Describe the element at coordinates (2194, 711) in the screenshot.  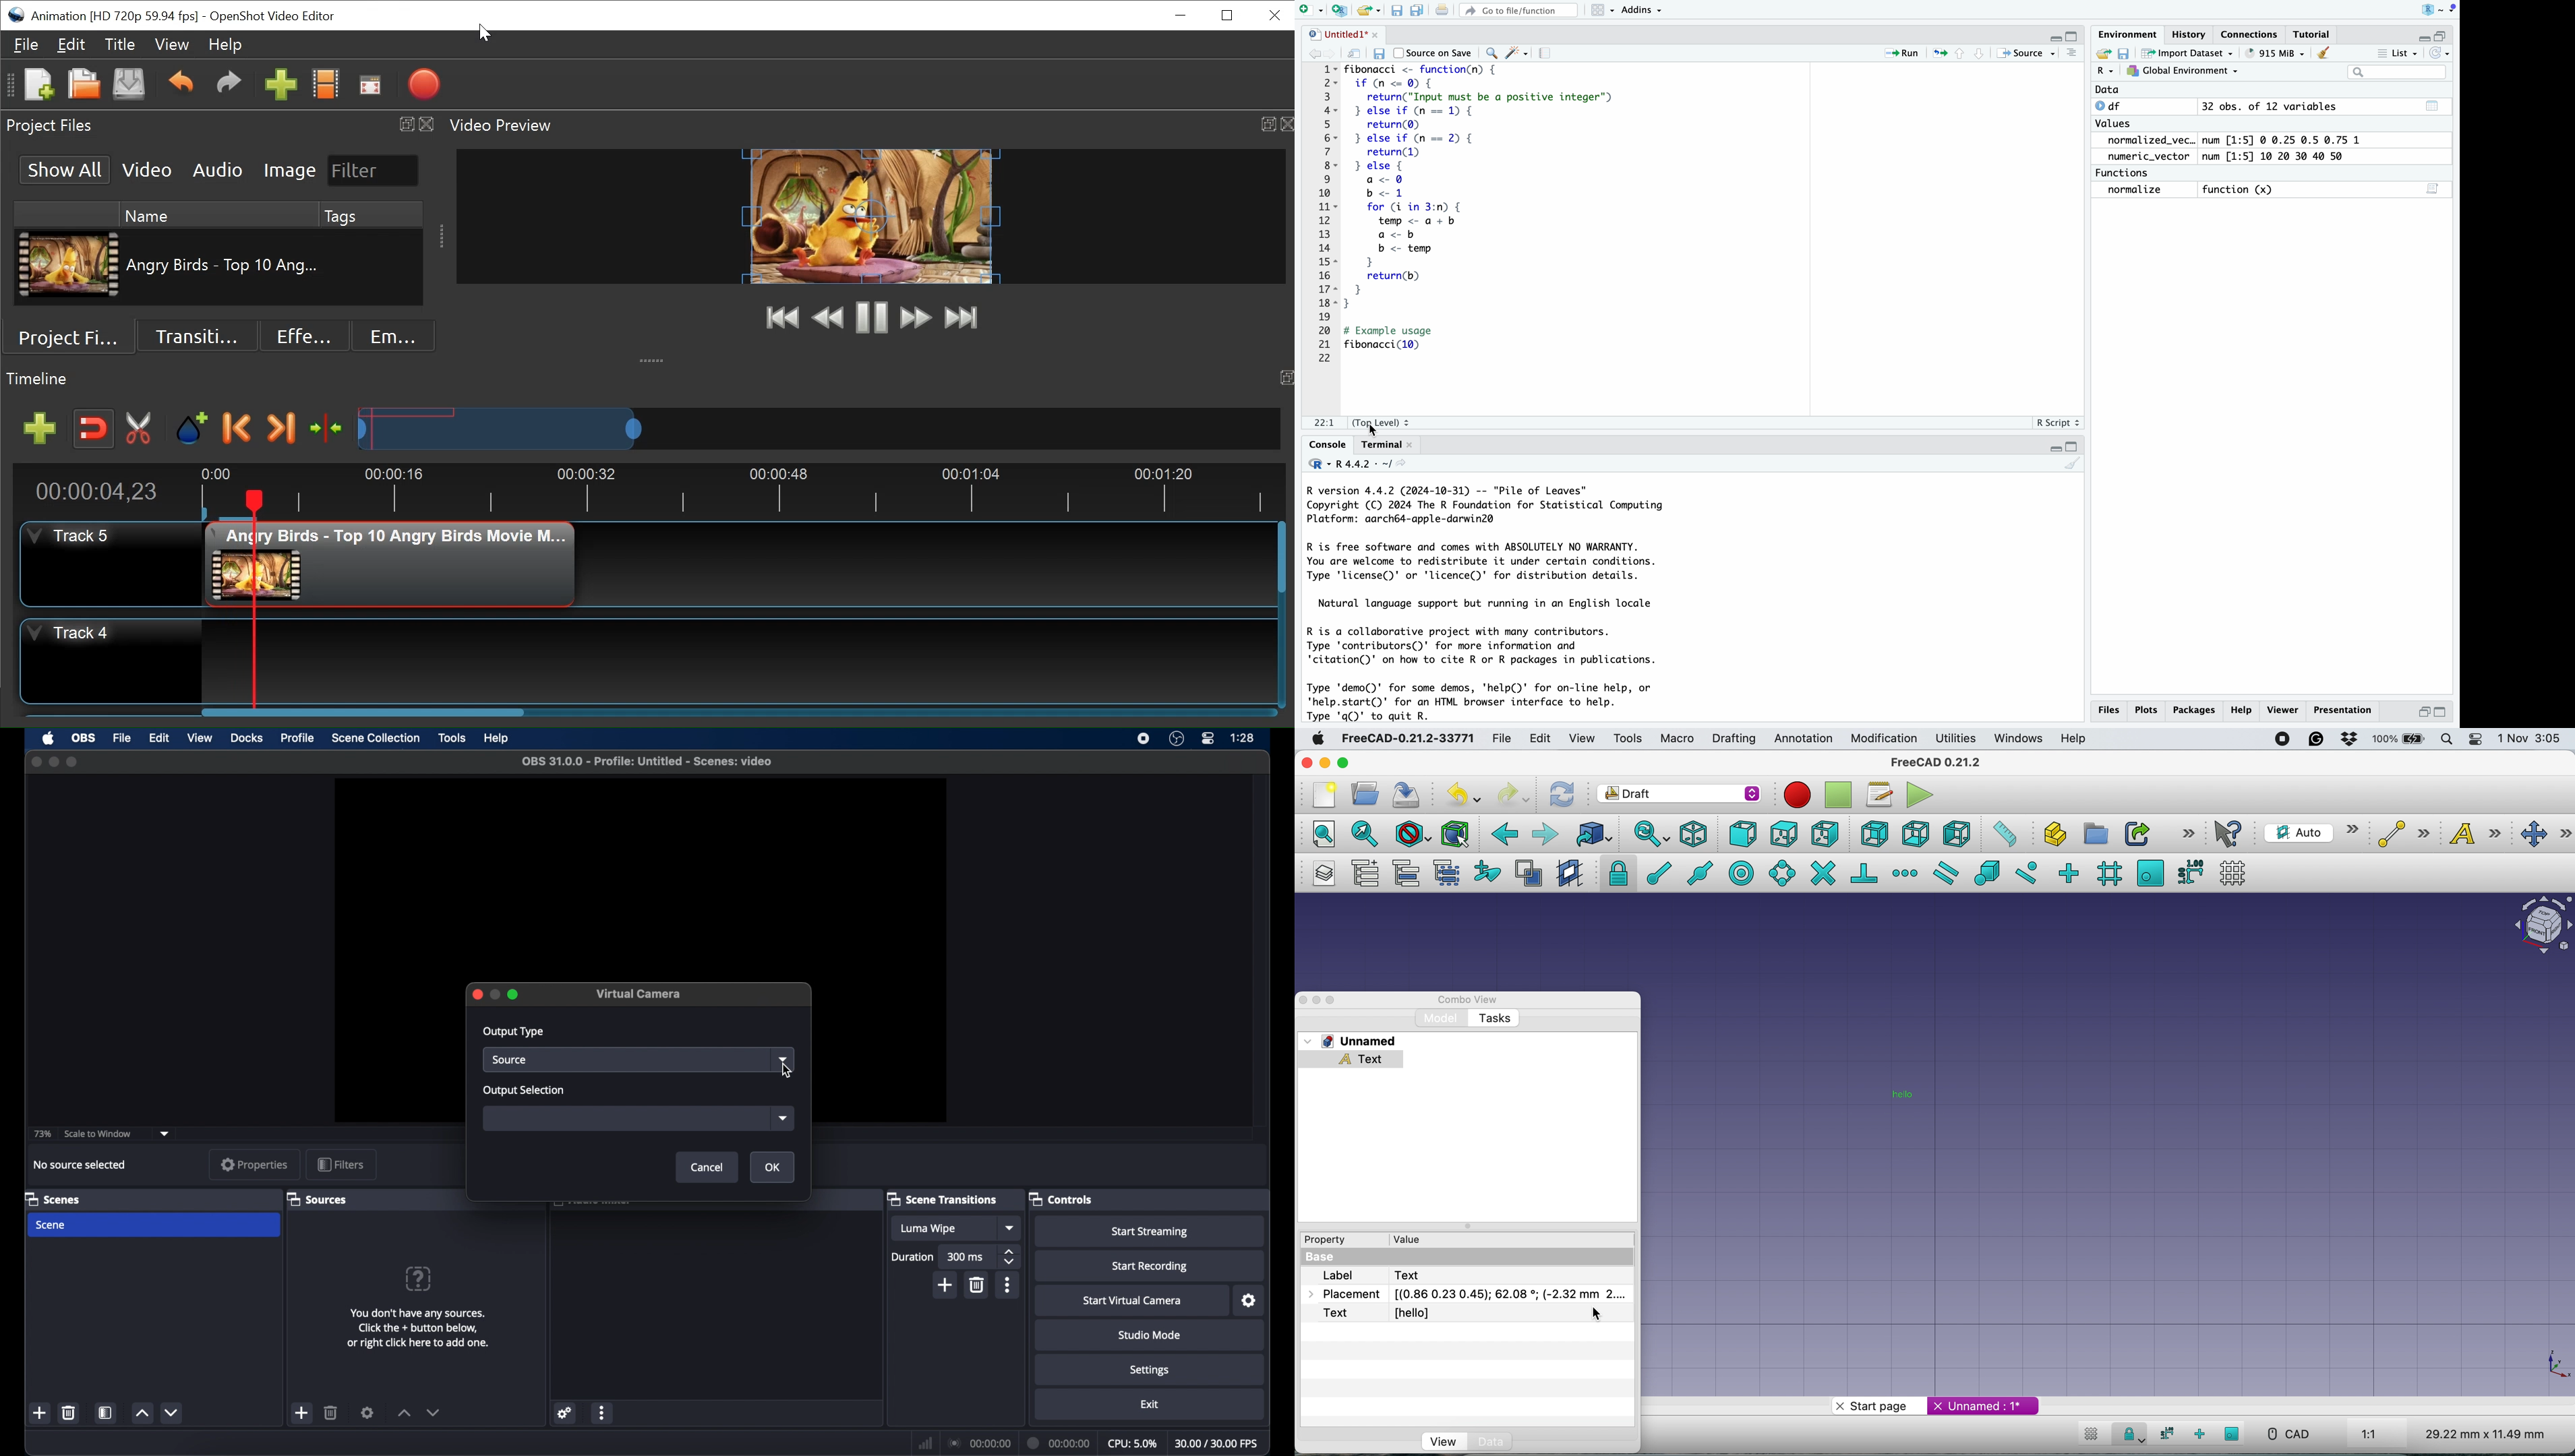
I see `packages` at that location.